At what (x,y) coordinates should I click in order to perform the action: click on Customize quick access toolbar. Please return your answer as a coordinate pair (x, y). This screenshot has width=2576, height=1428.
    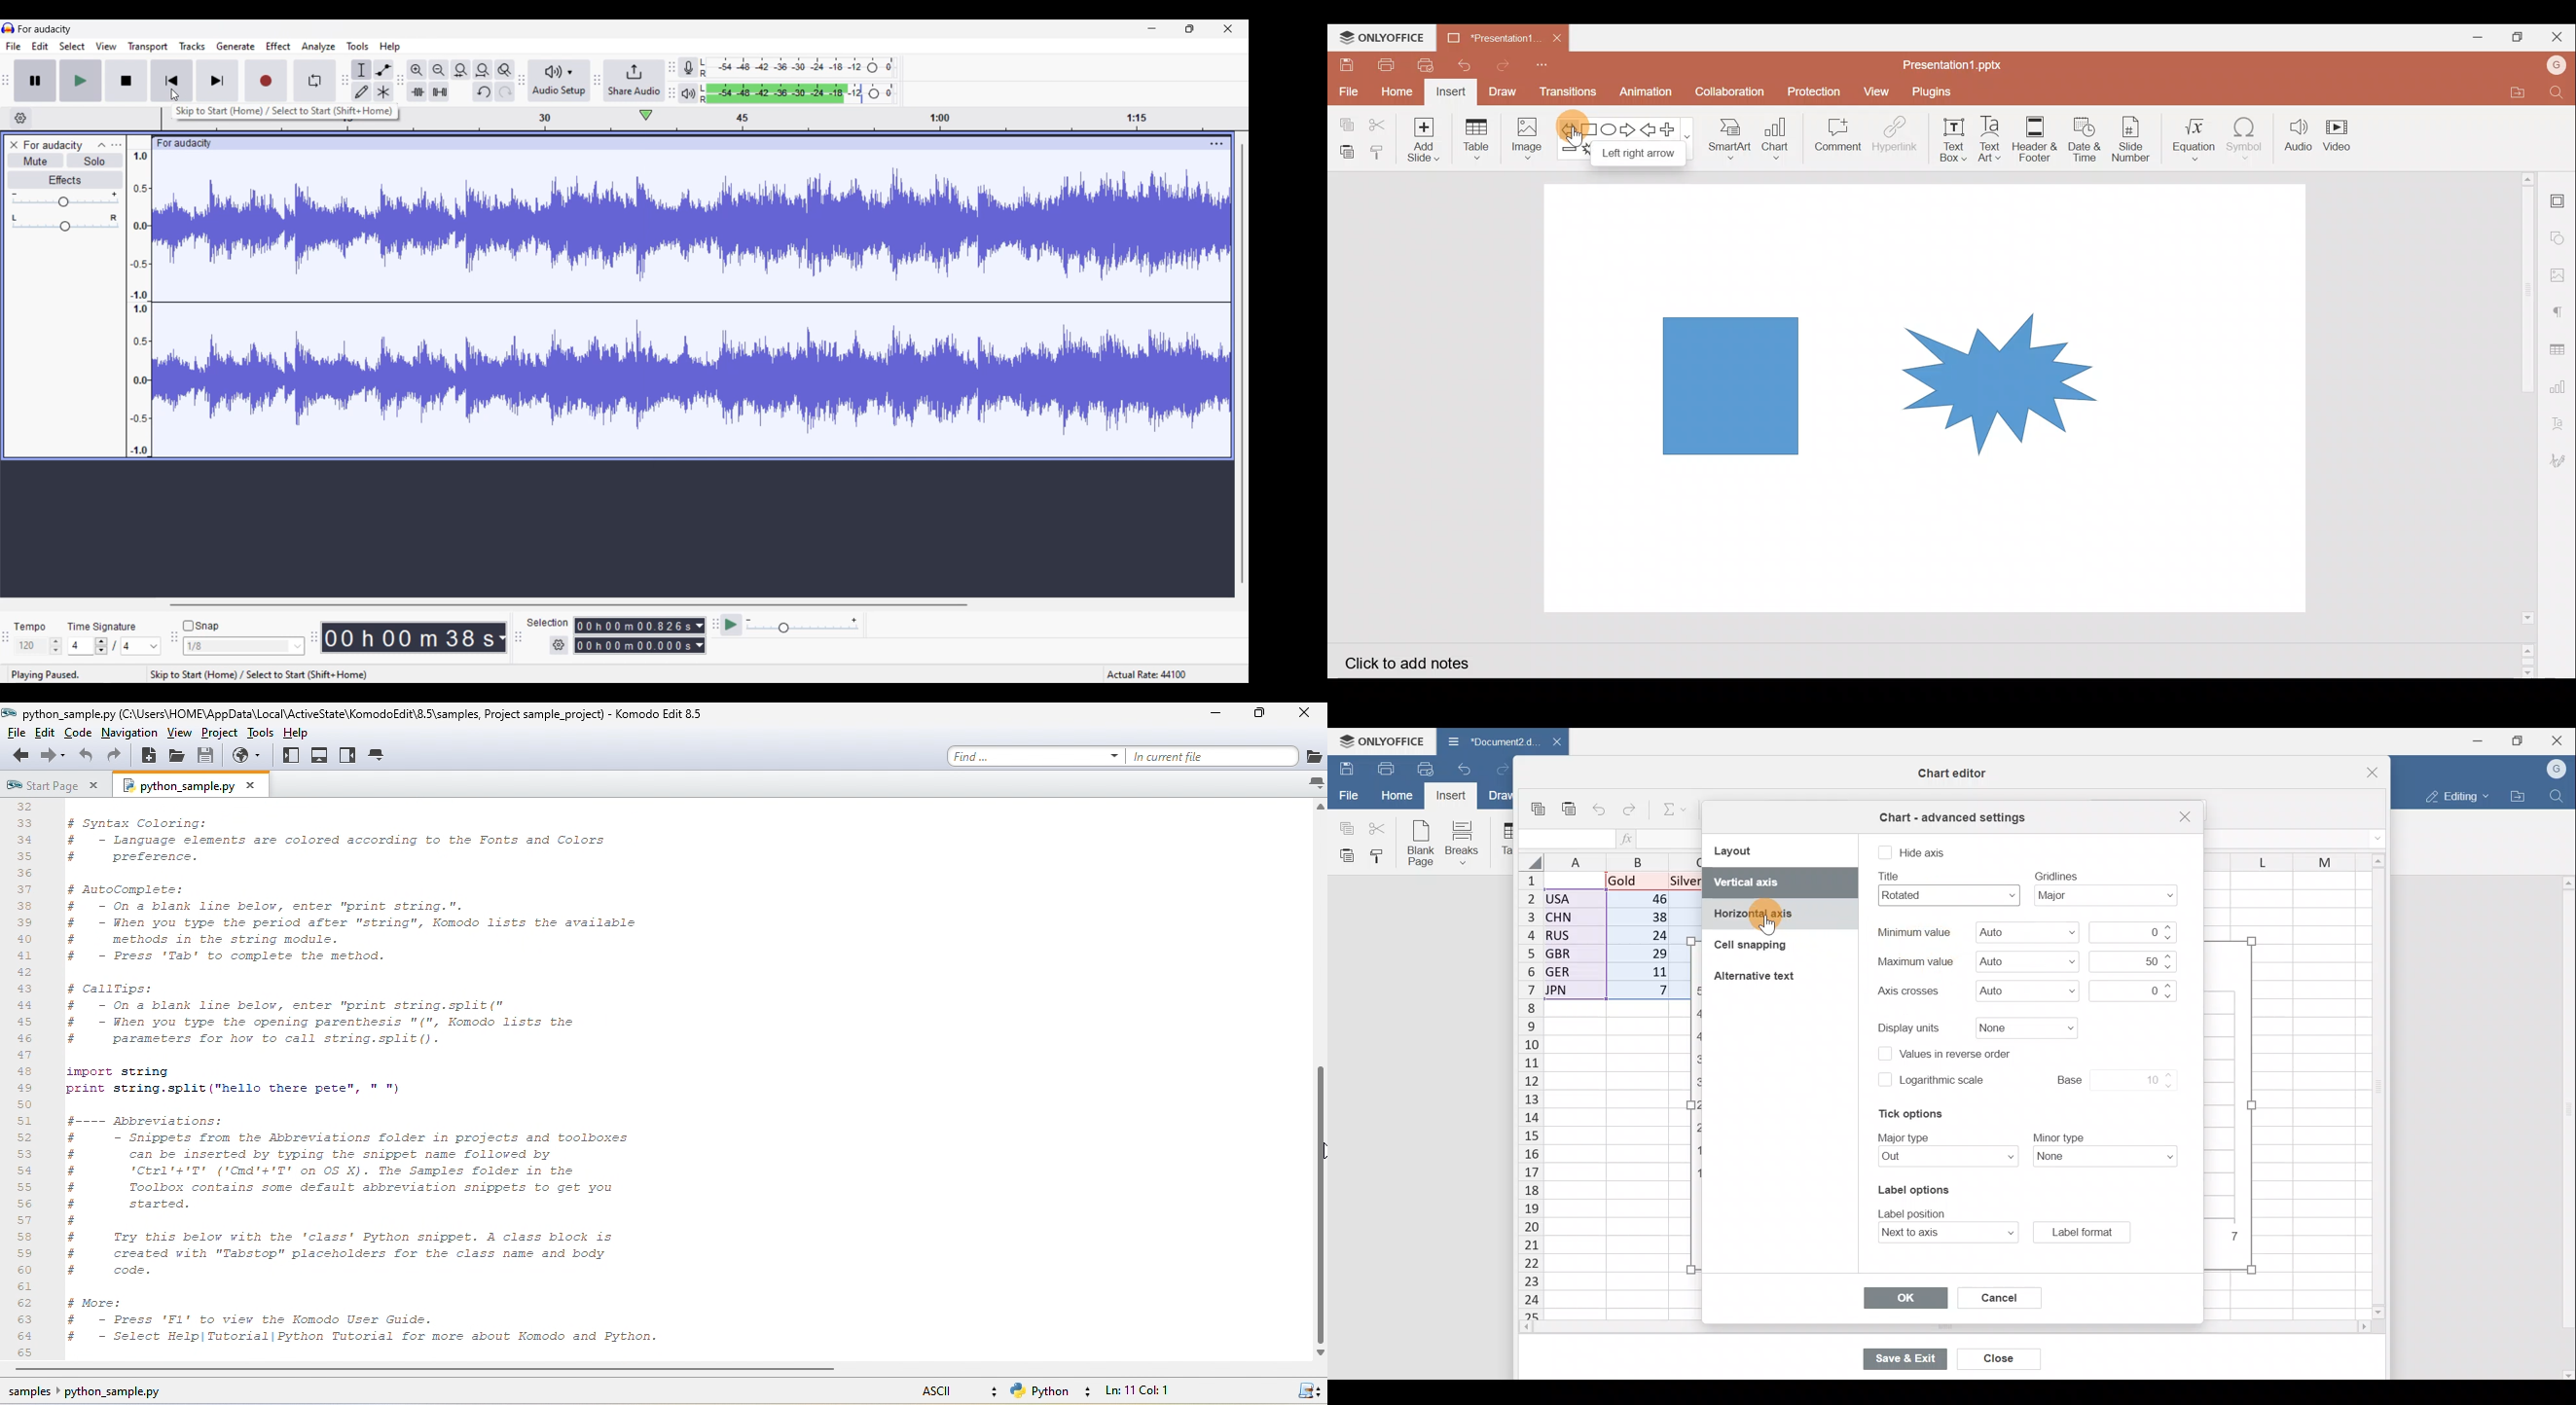
    Looking at the image, I should click on (1549, 66).